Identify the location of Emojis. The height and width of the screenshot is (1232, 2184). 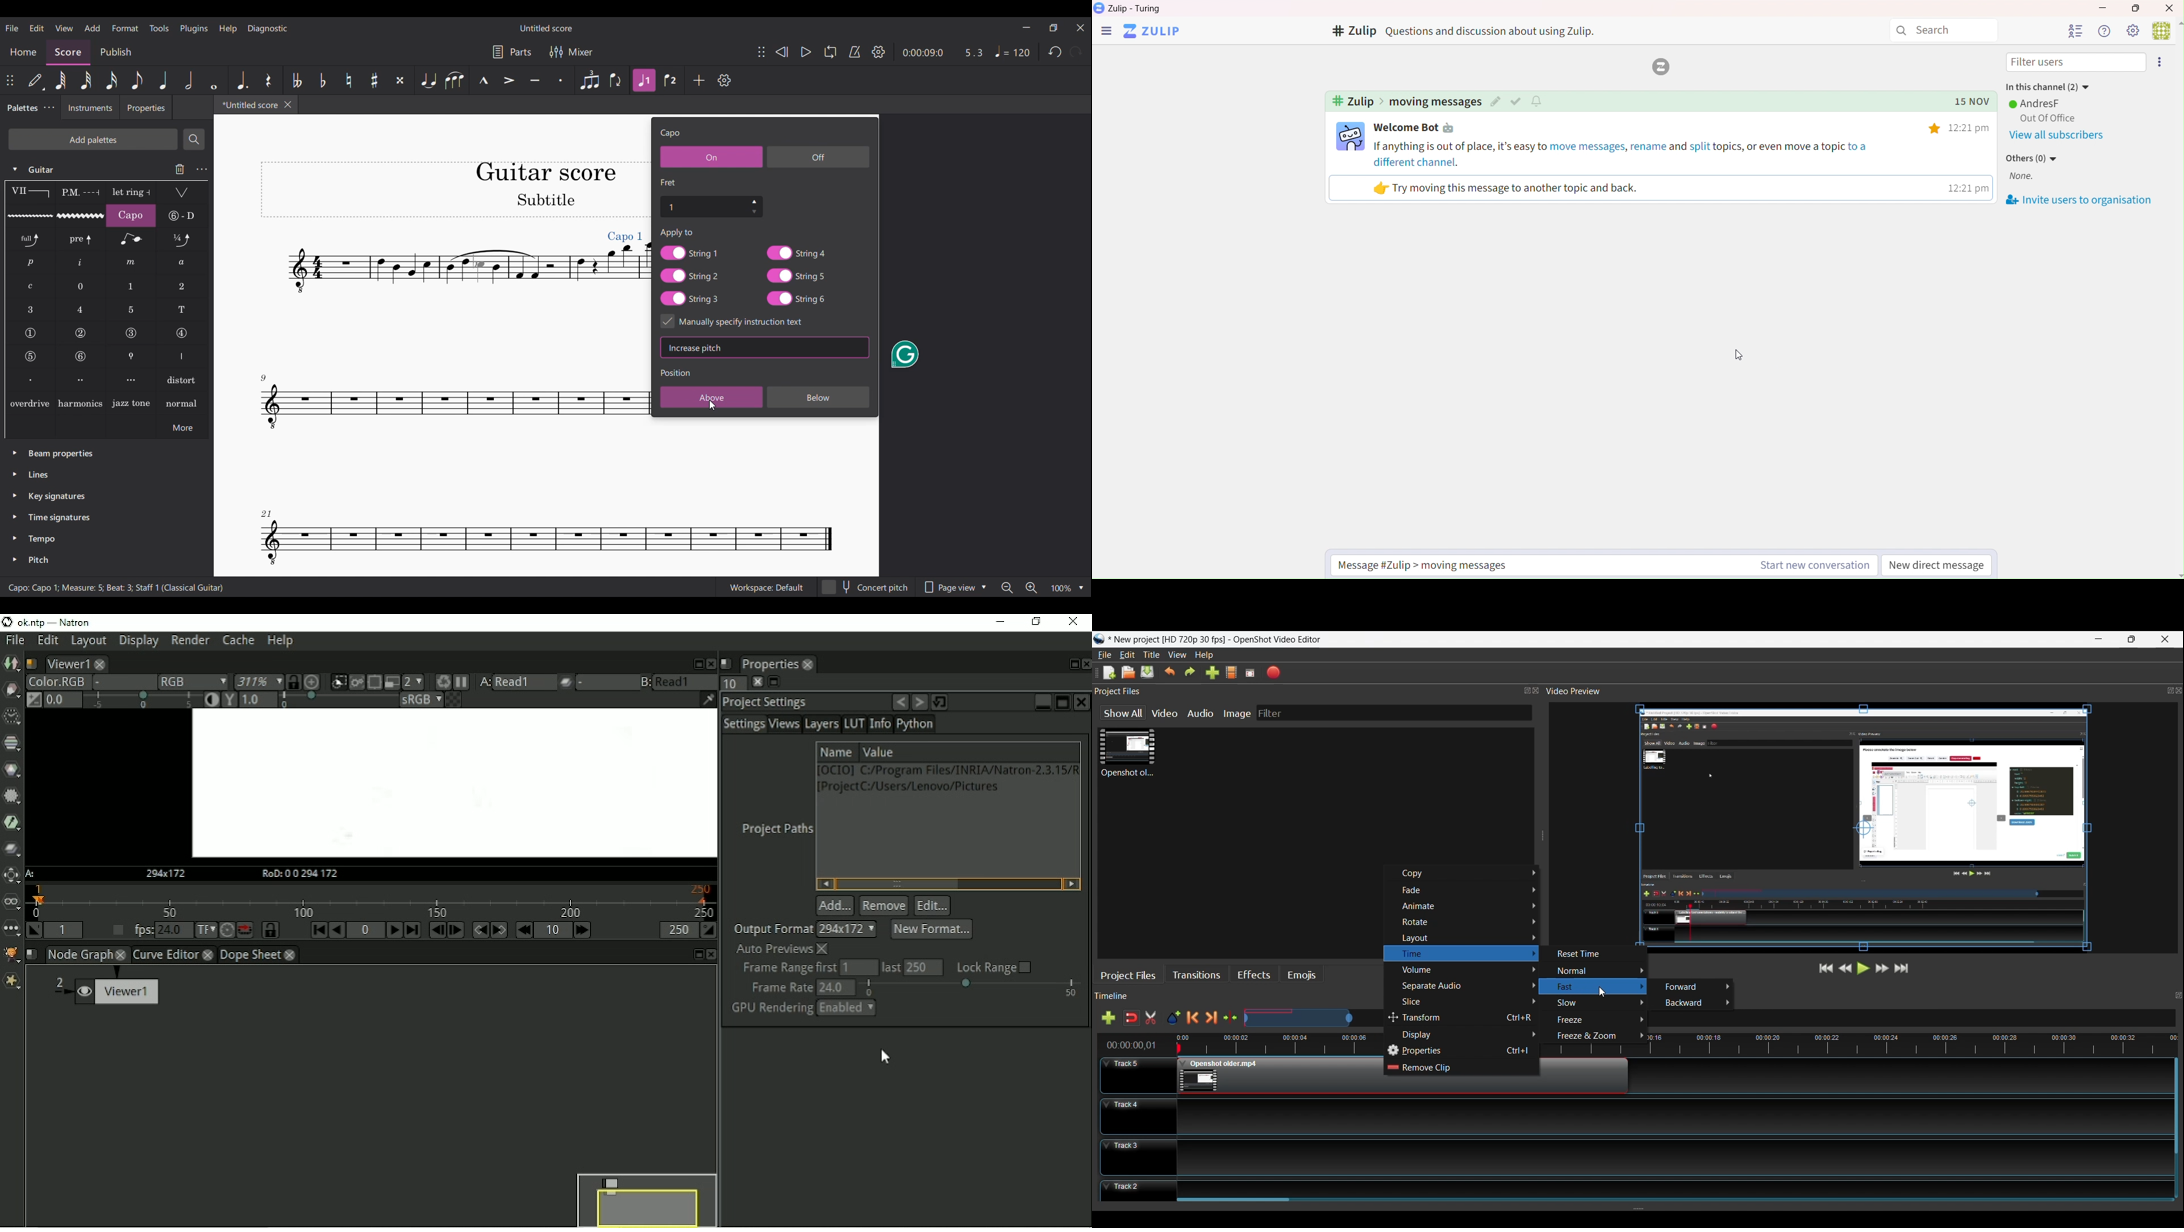
(1302, 976).